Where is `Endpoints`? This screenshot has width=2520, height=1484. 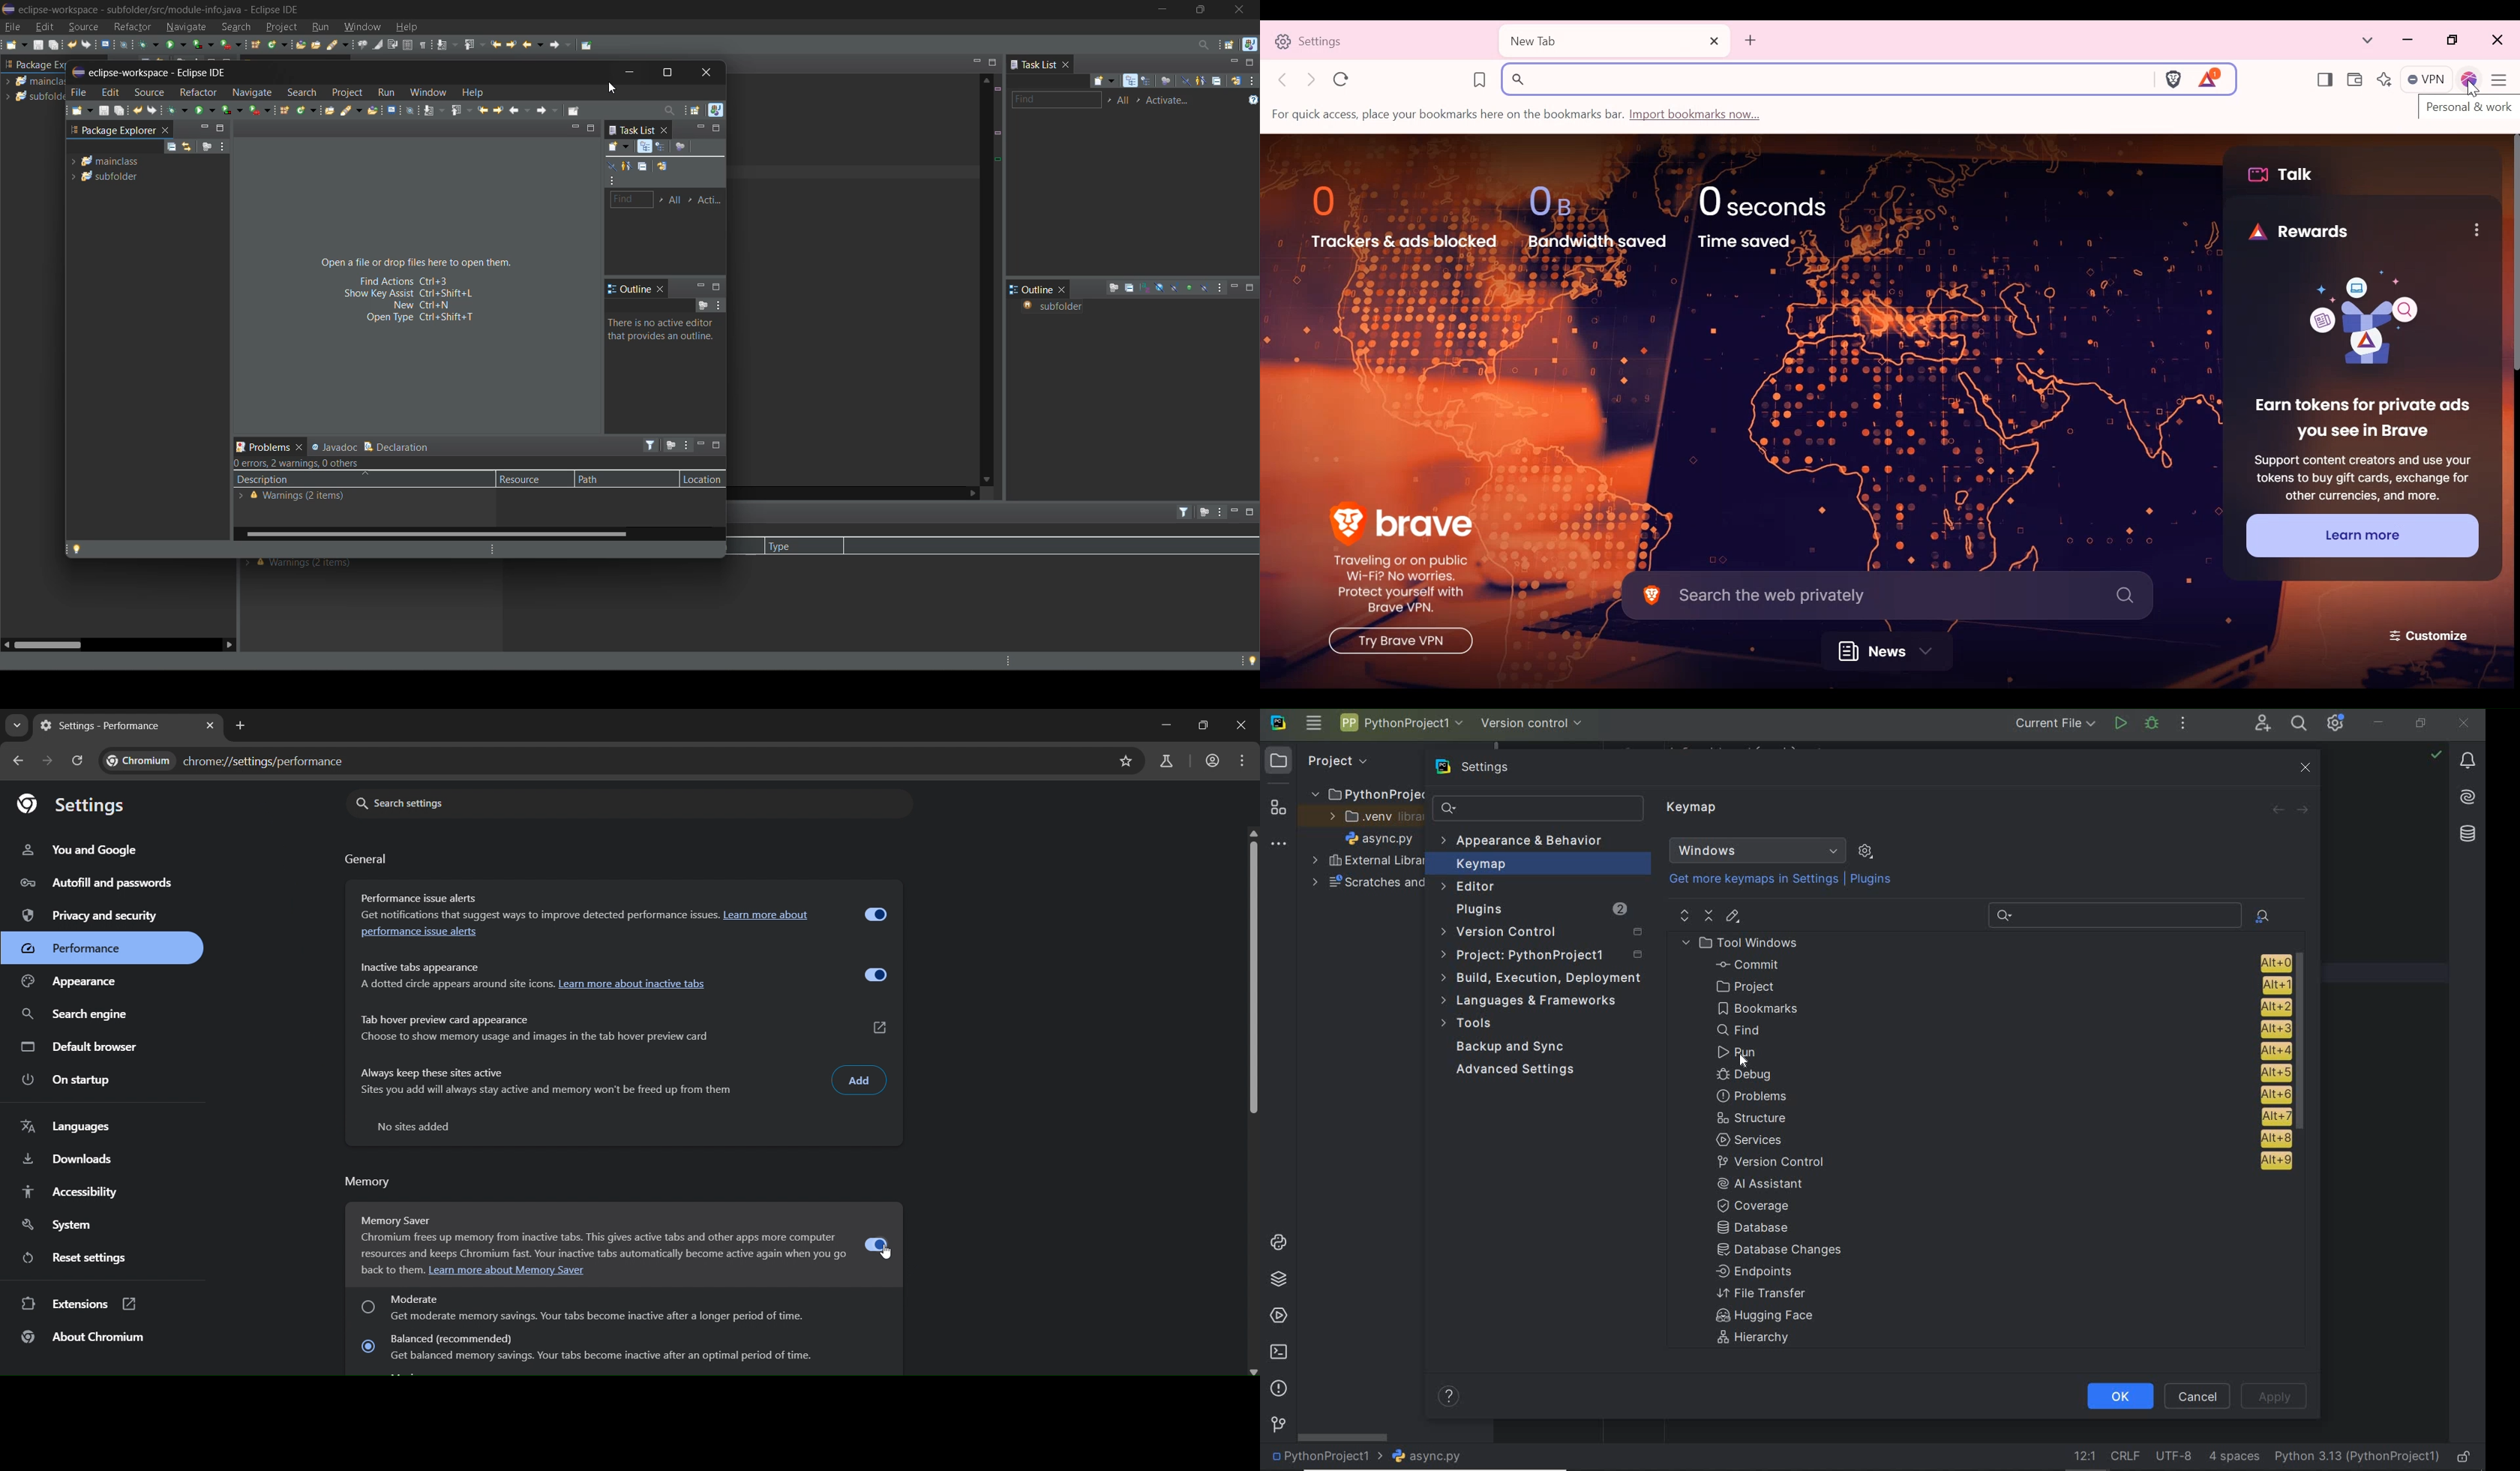
Endpoints is located at coordinates (1756, 1272).